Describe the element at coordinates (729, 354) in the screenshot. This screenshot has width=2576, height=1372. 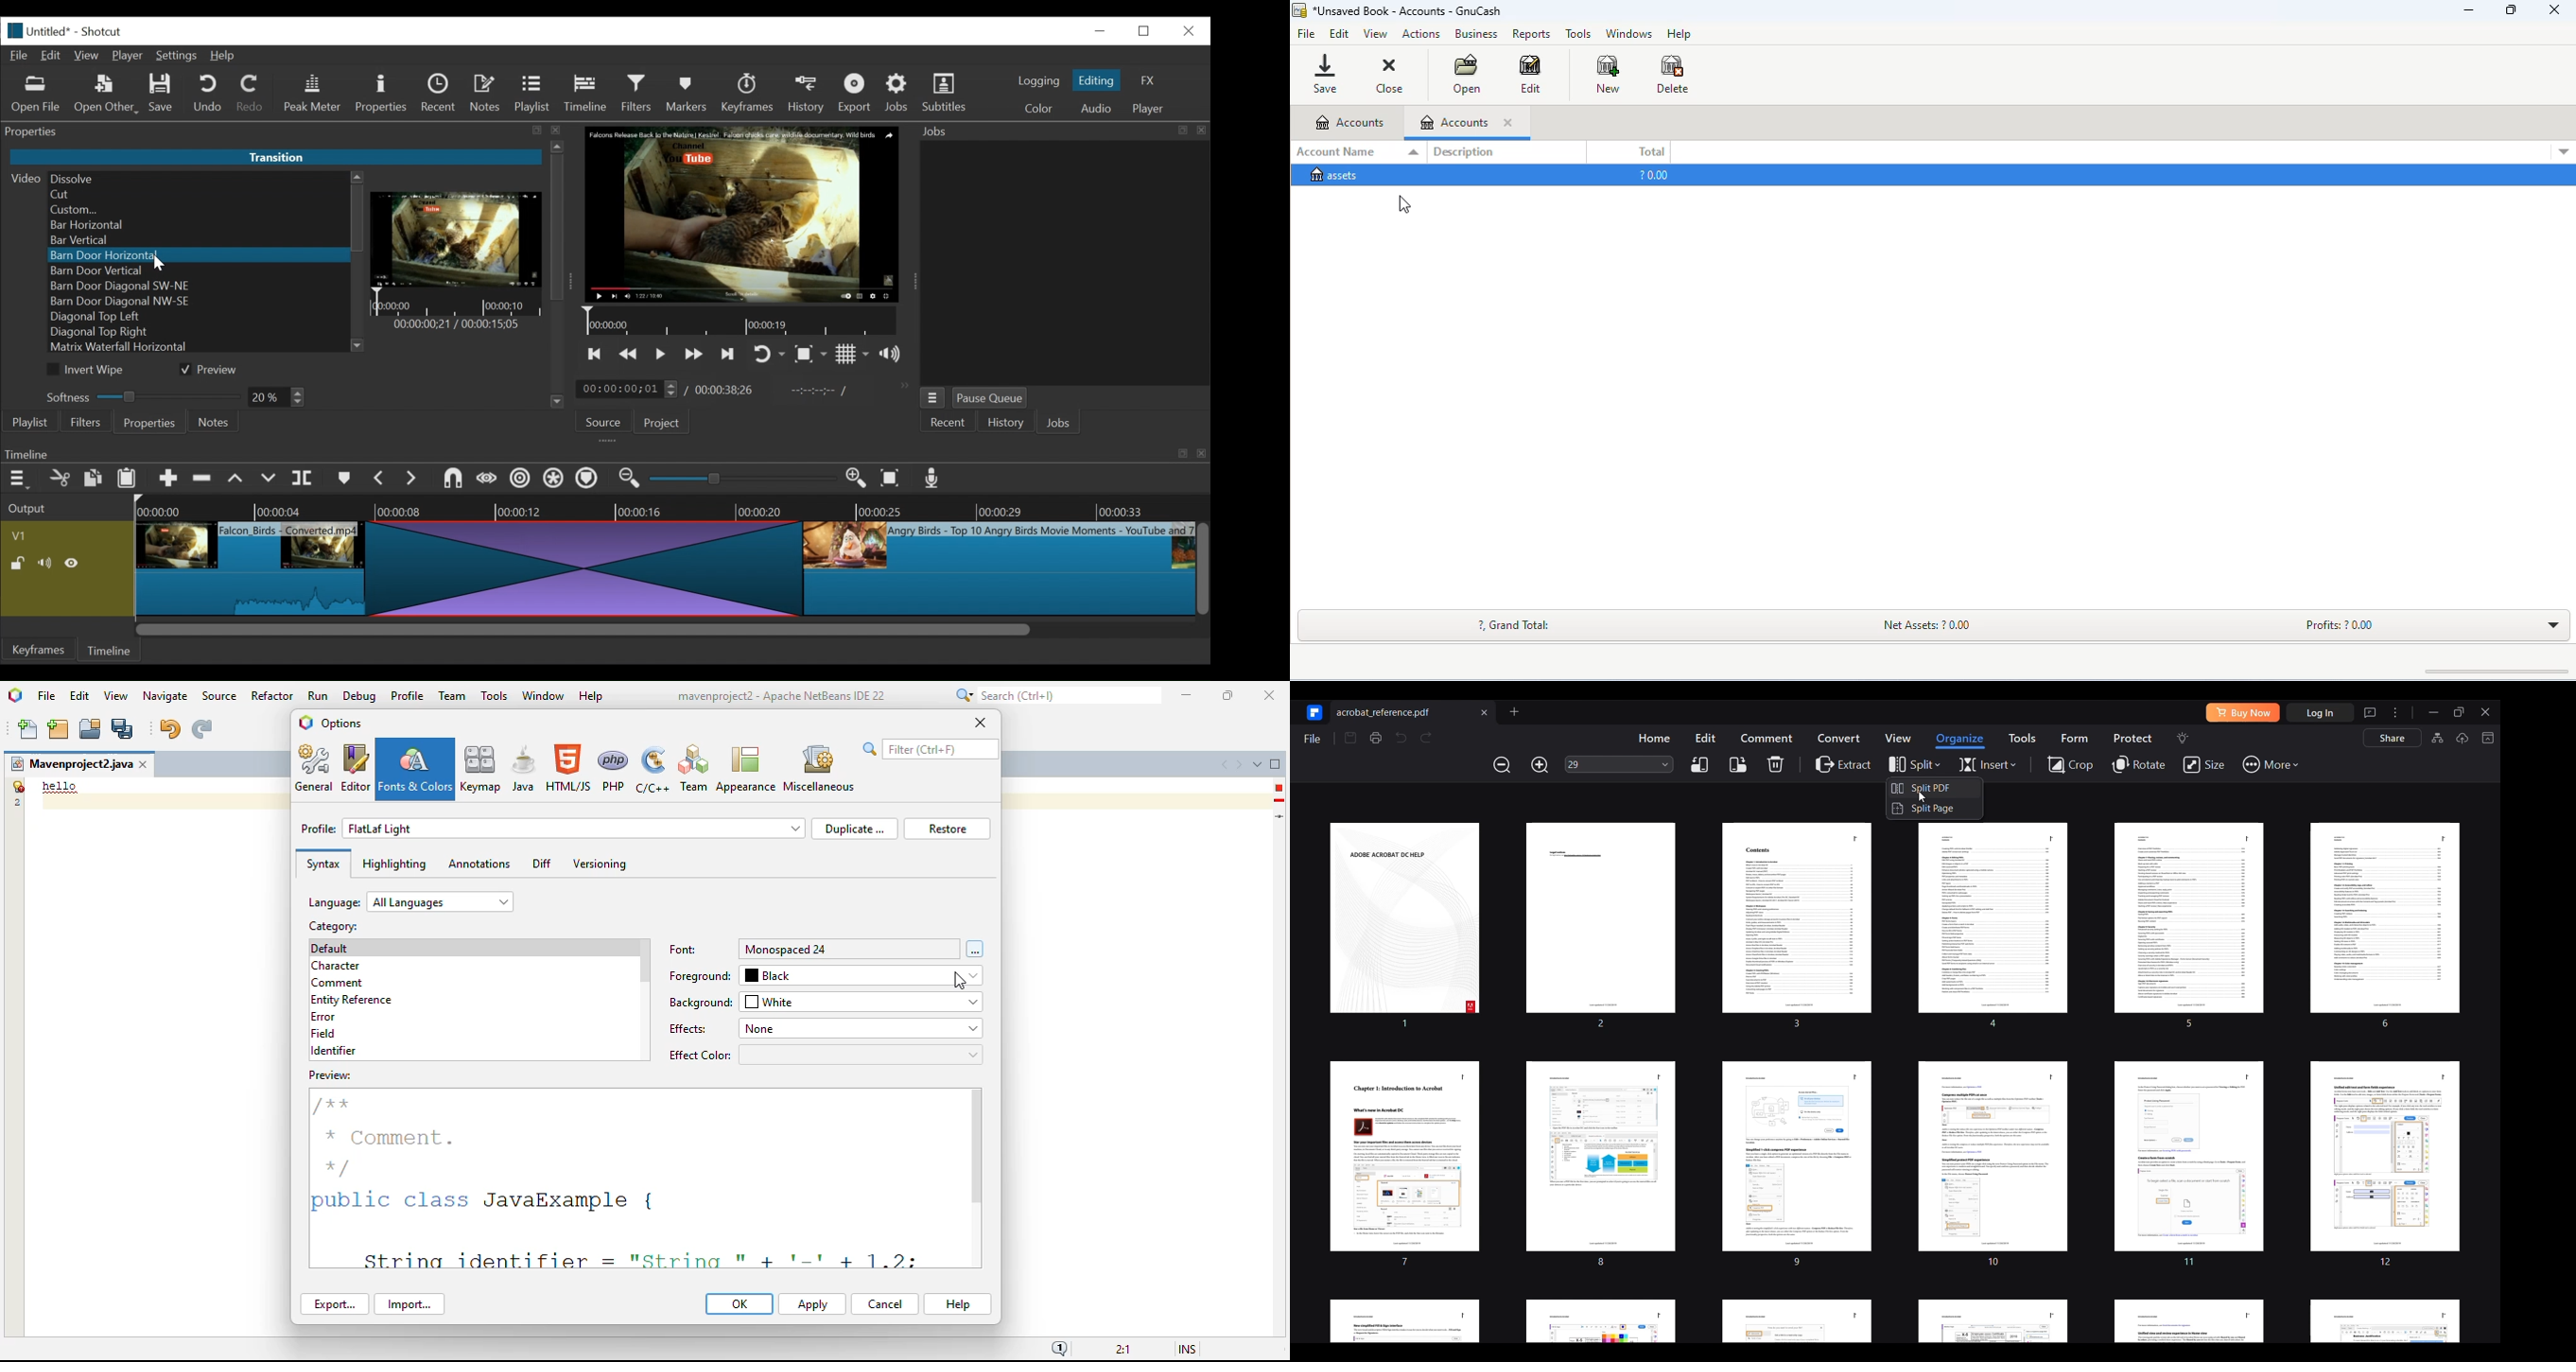
I see `skip to the next point` at that location.